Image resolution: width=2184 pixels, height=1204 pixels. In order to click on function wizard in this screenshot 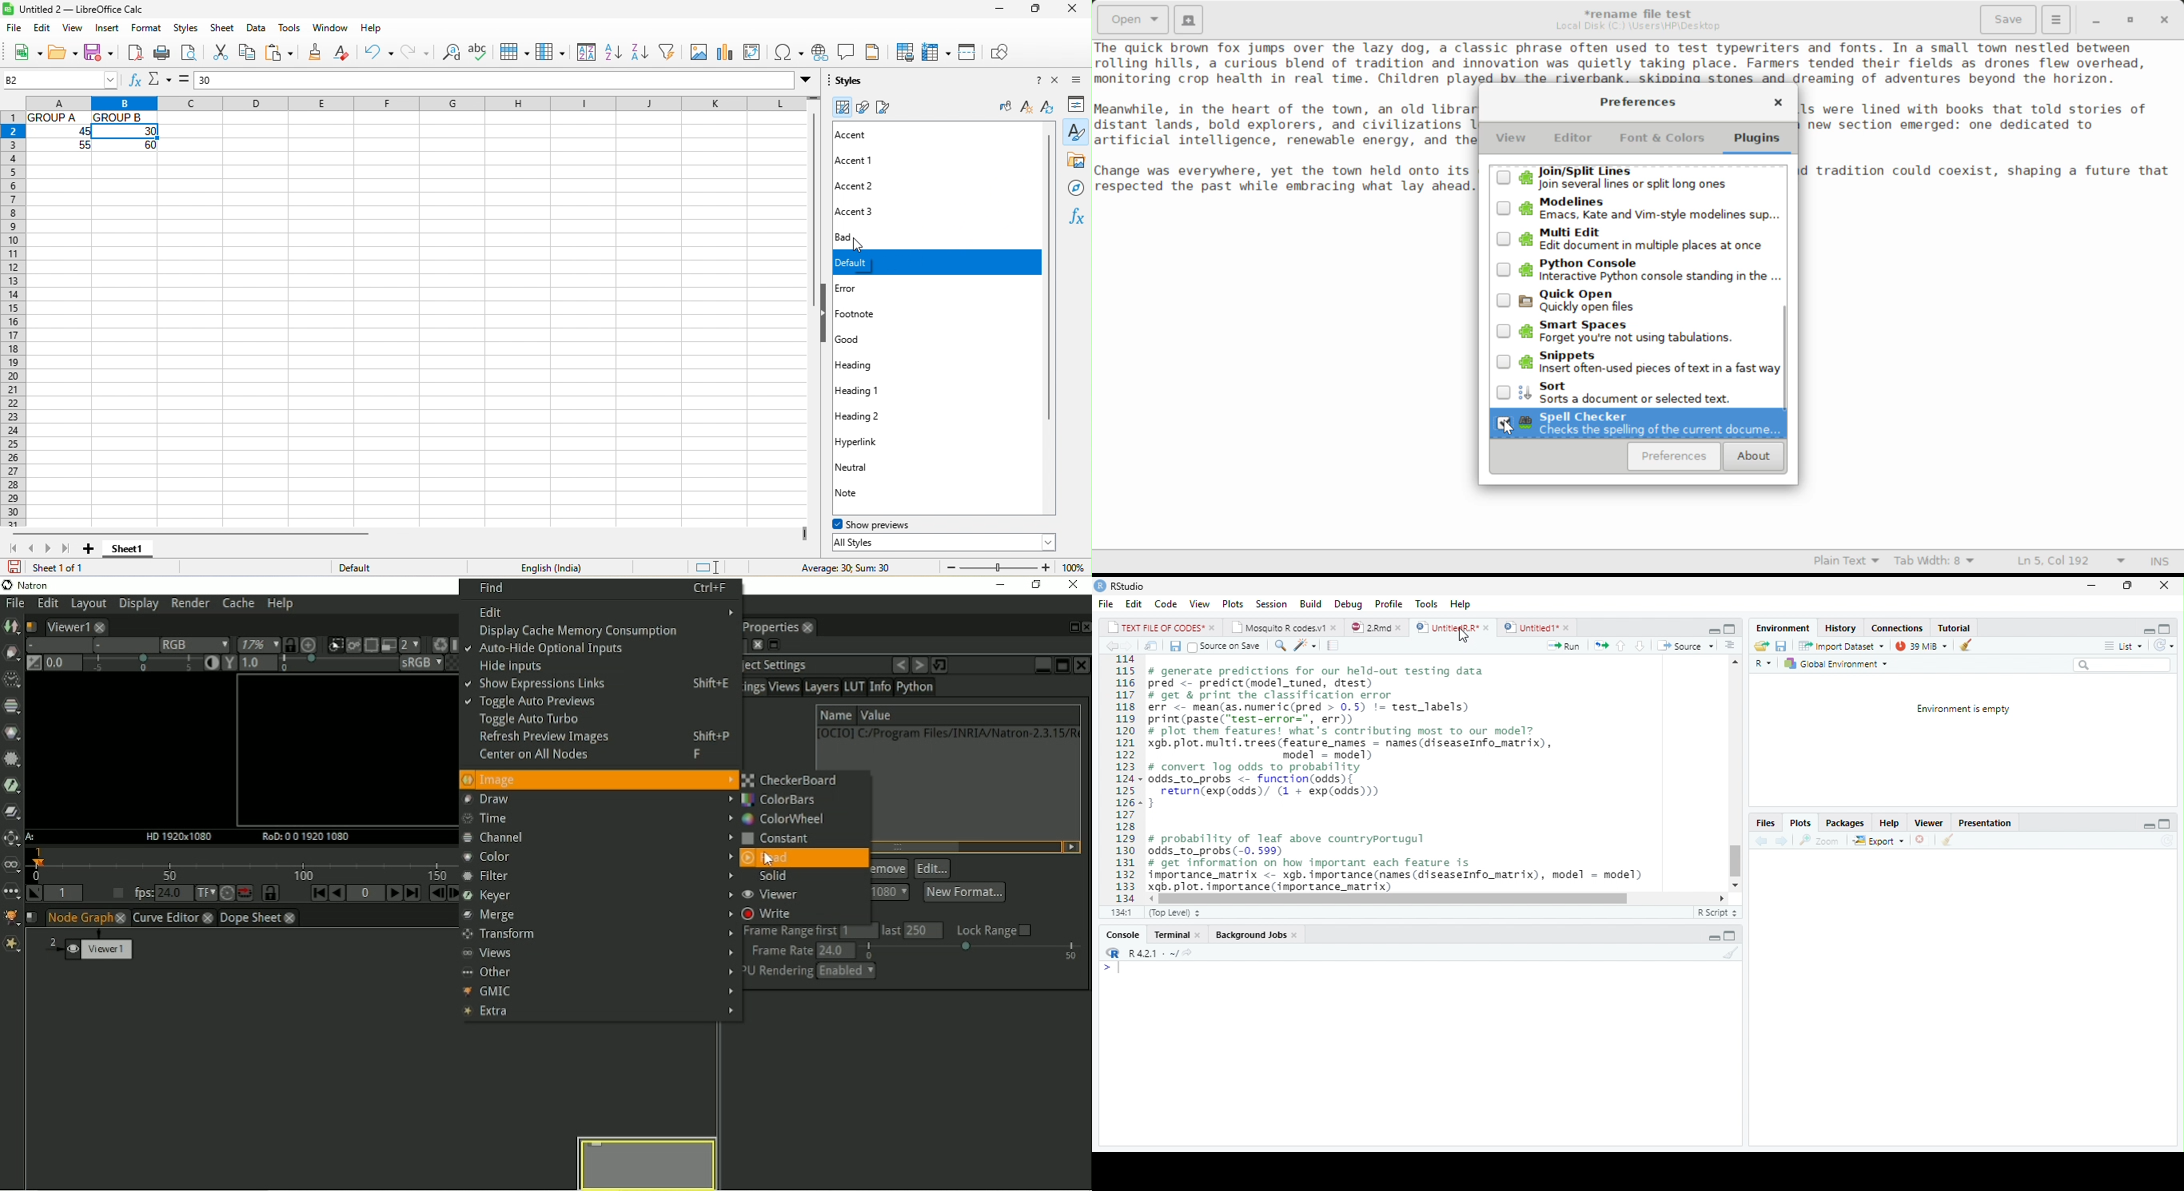, I will do `click(133, 82)`.